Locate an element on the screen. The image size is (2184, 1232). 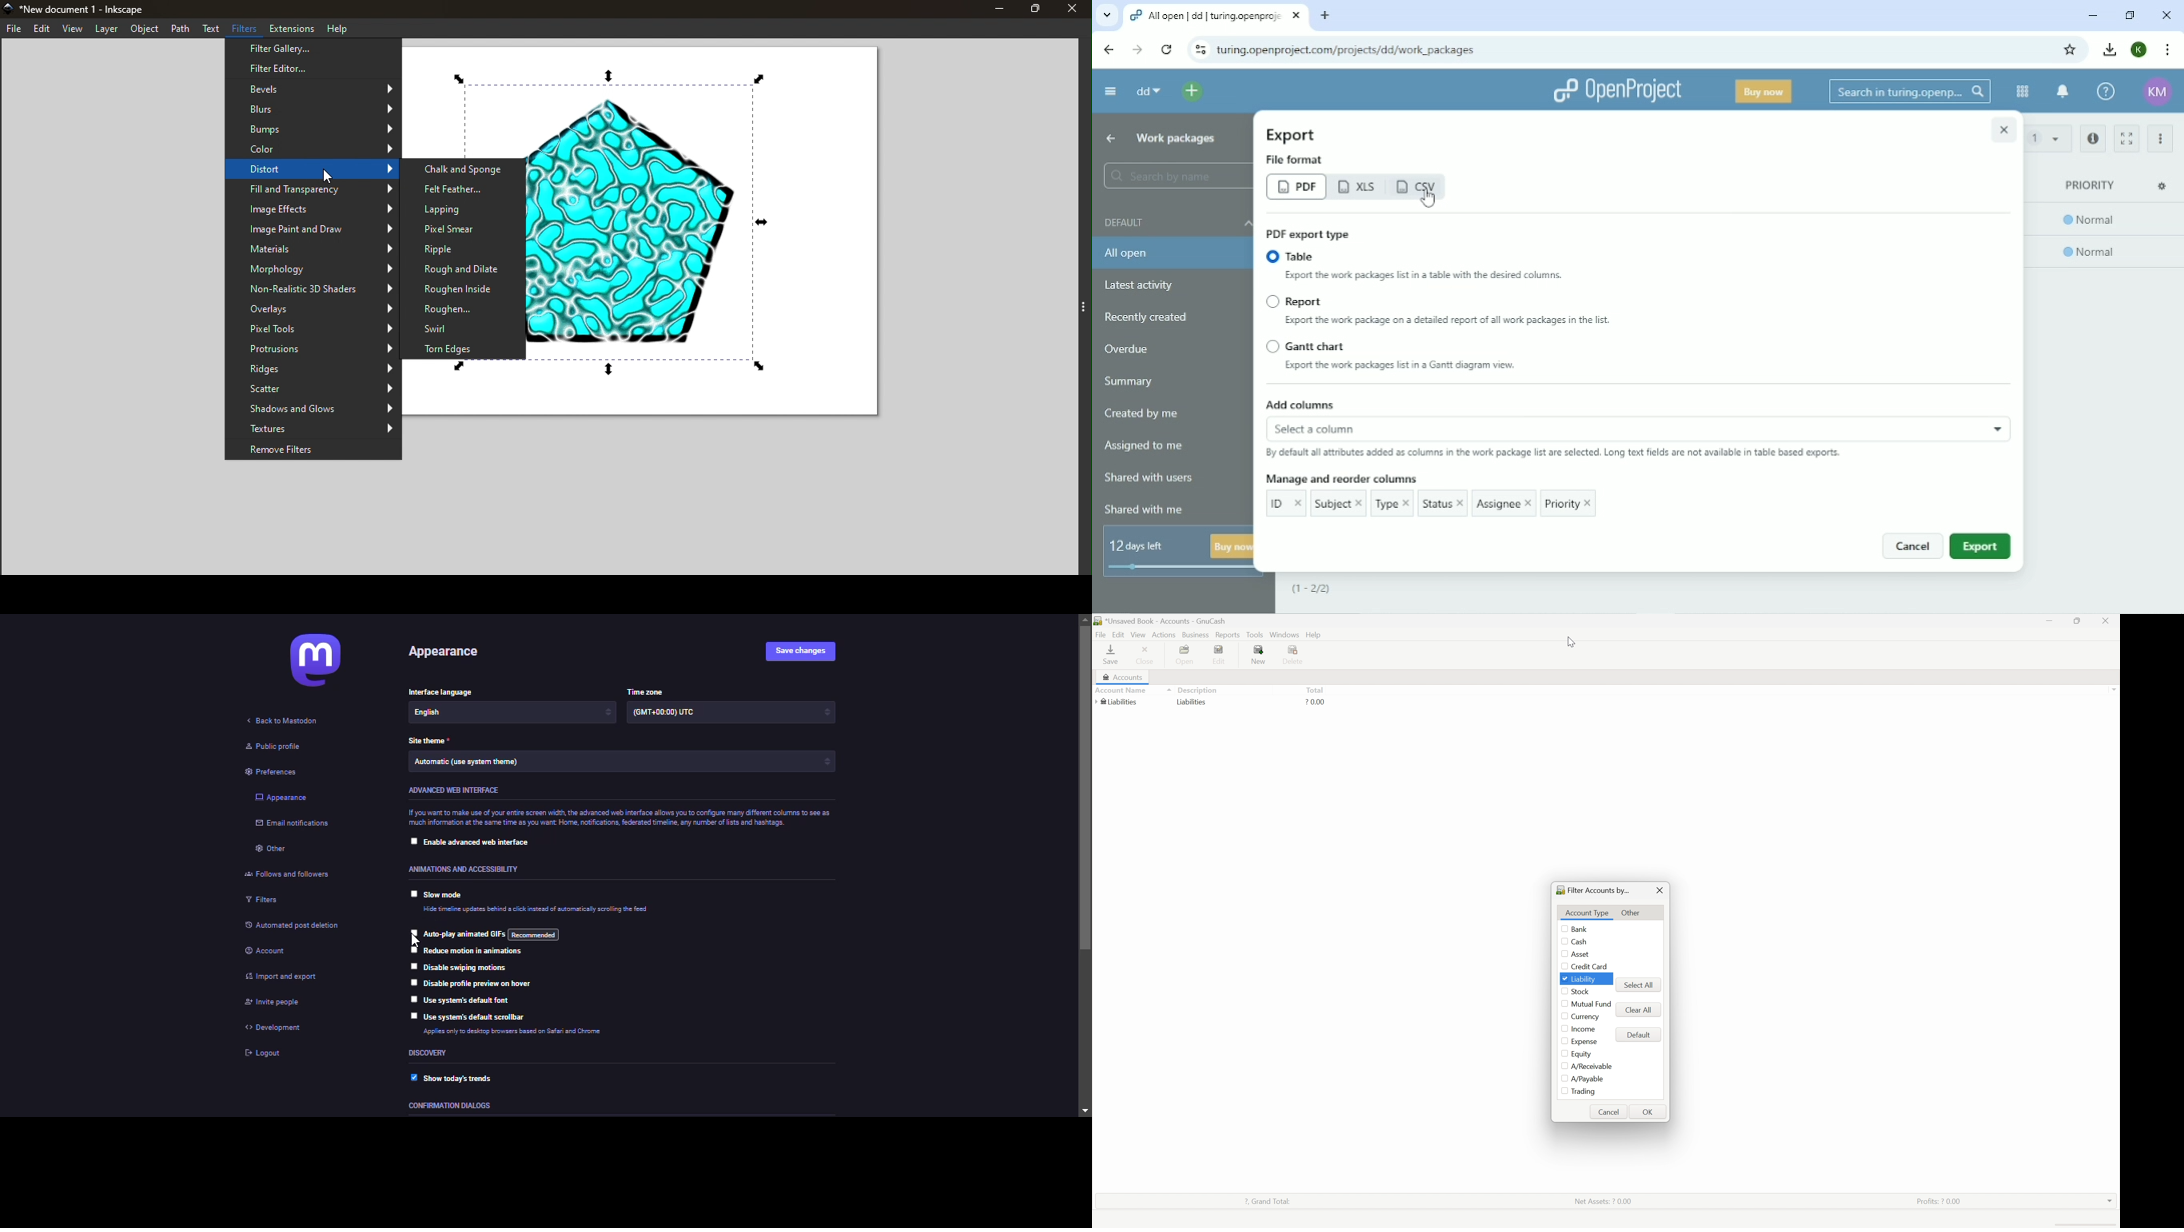
Checkbox is located at coordinates (1563, 1030).